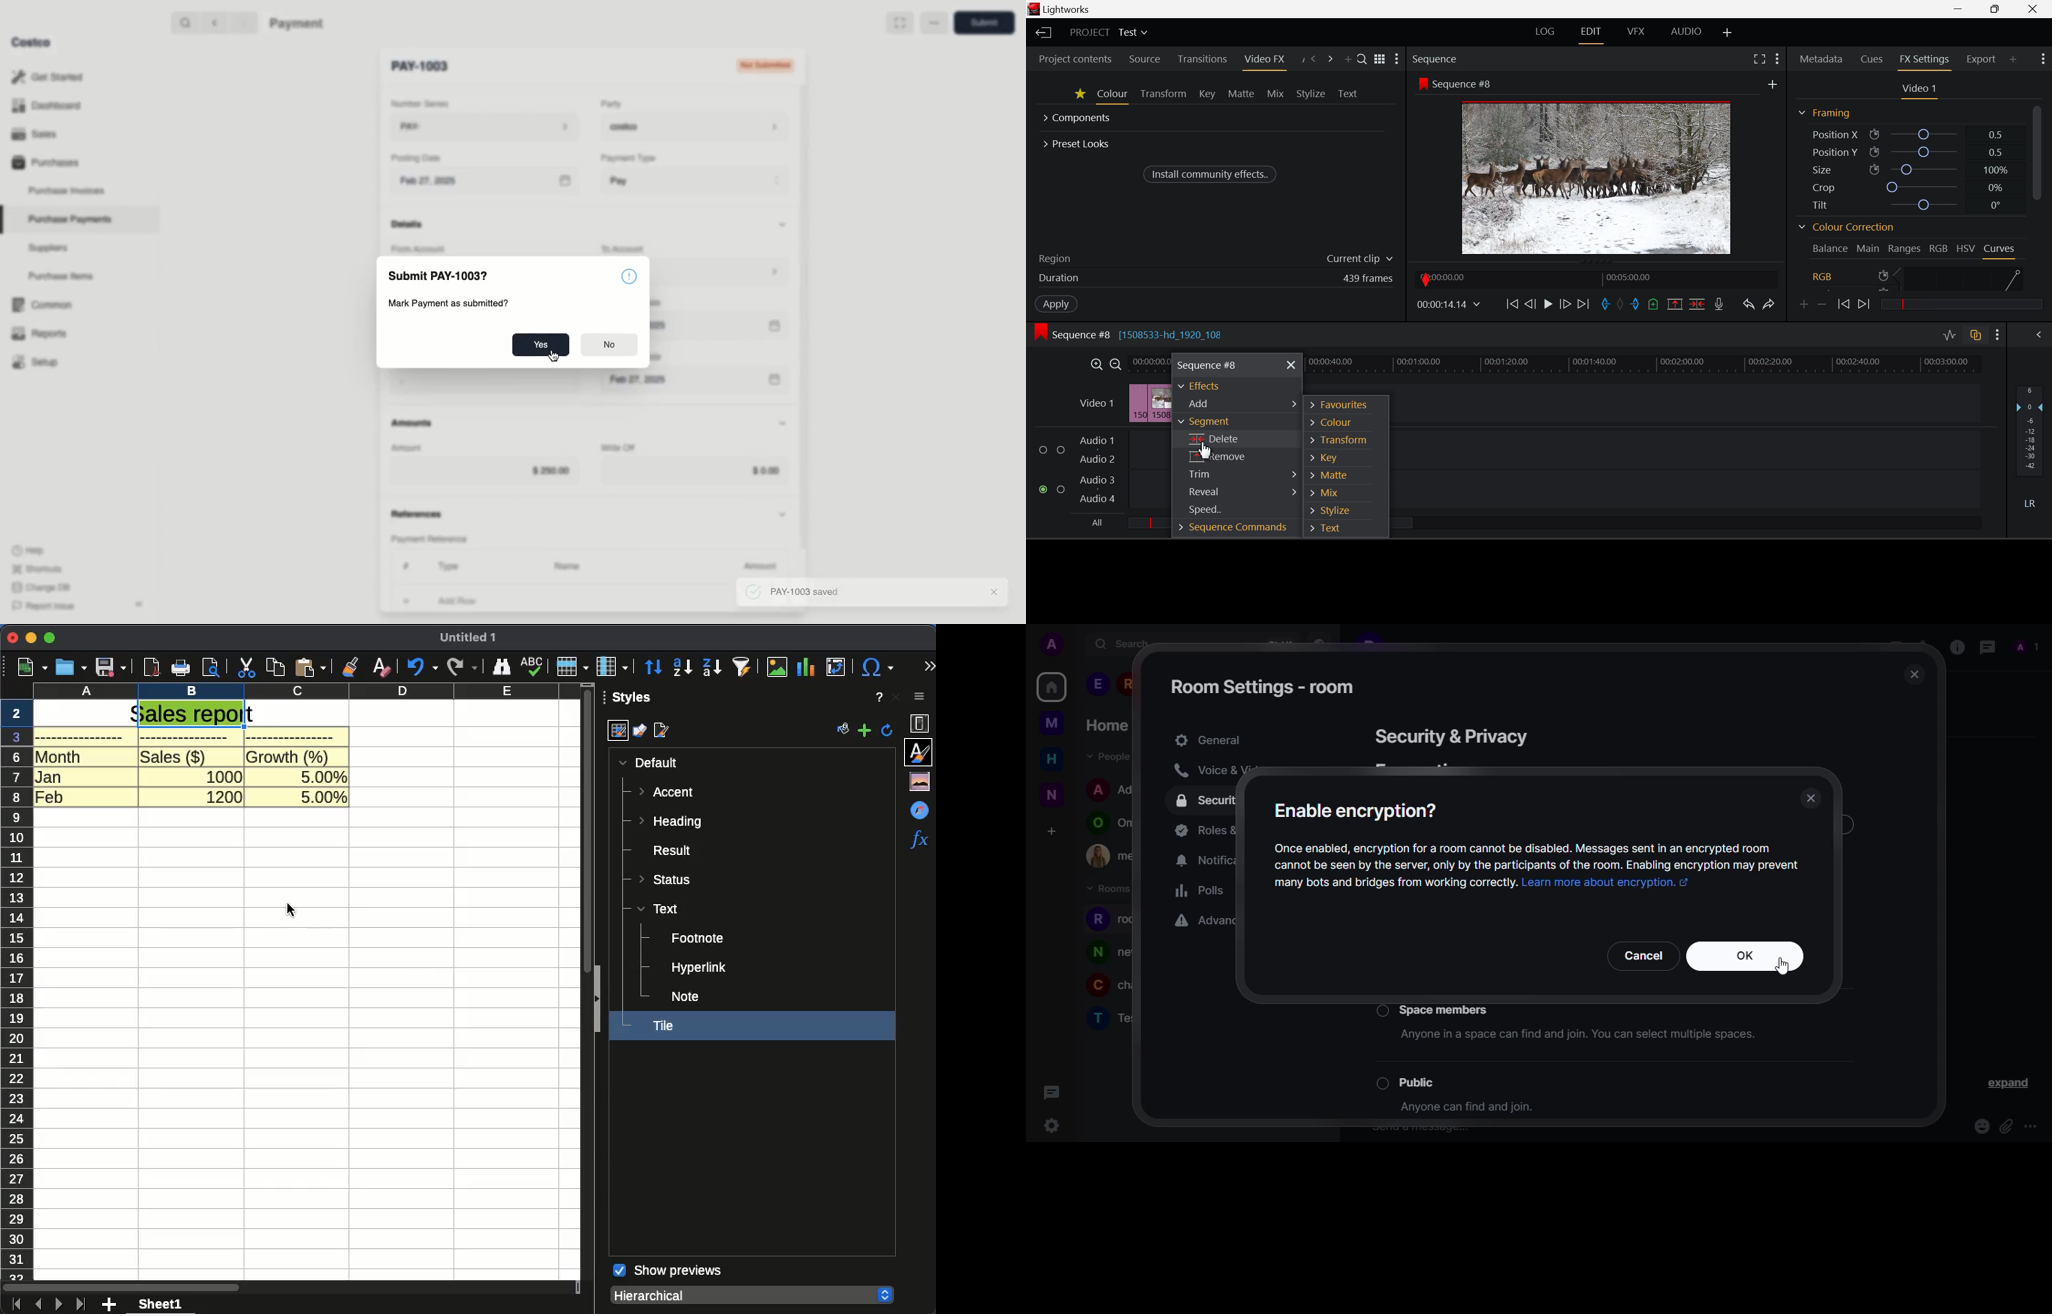  Describe the element at coordinates (668, 878) in the screenshot. I see `status` at that location.